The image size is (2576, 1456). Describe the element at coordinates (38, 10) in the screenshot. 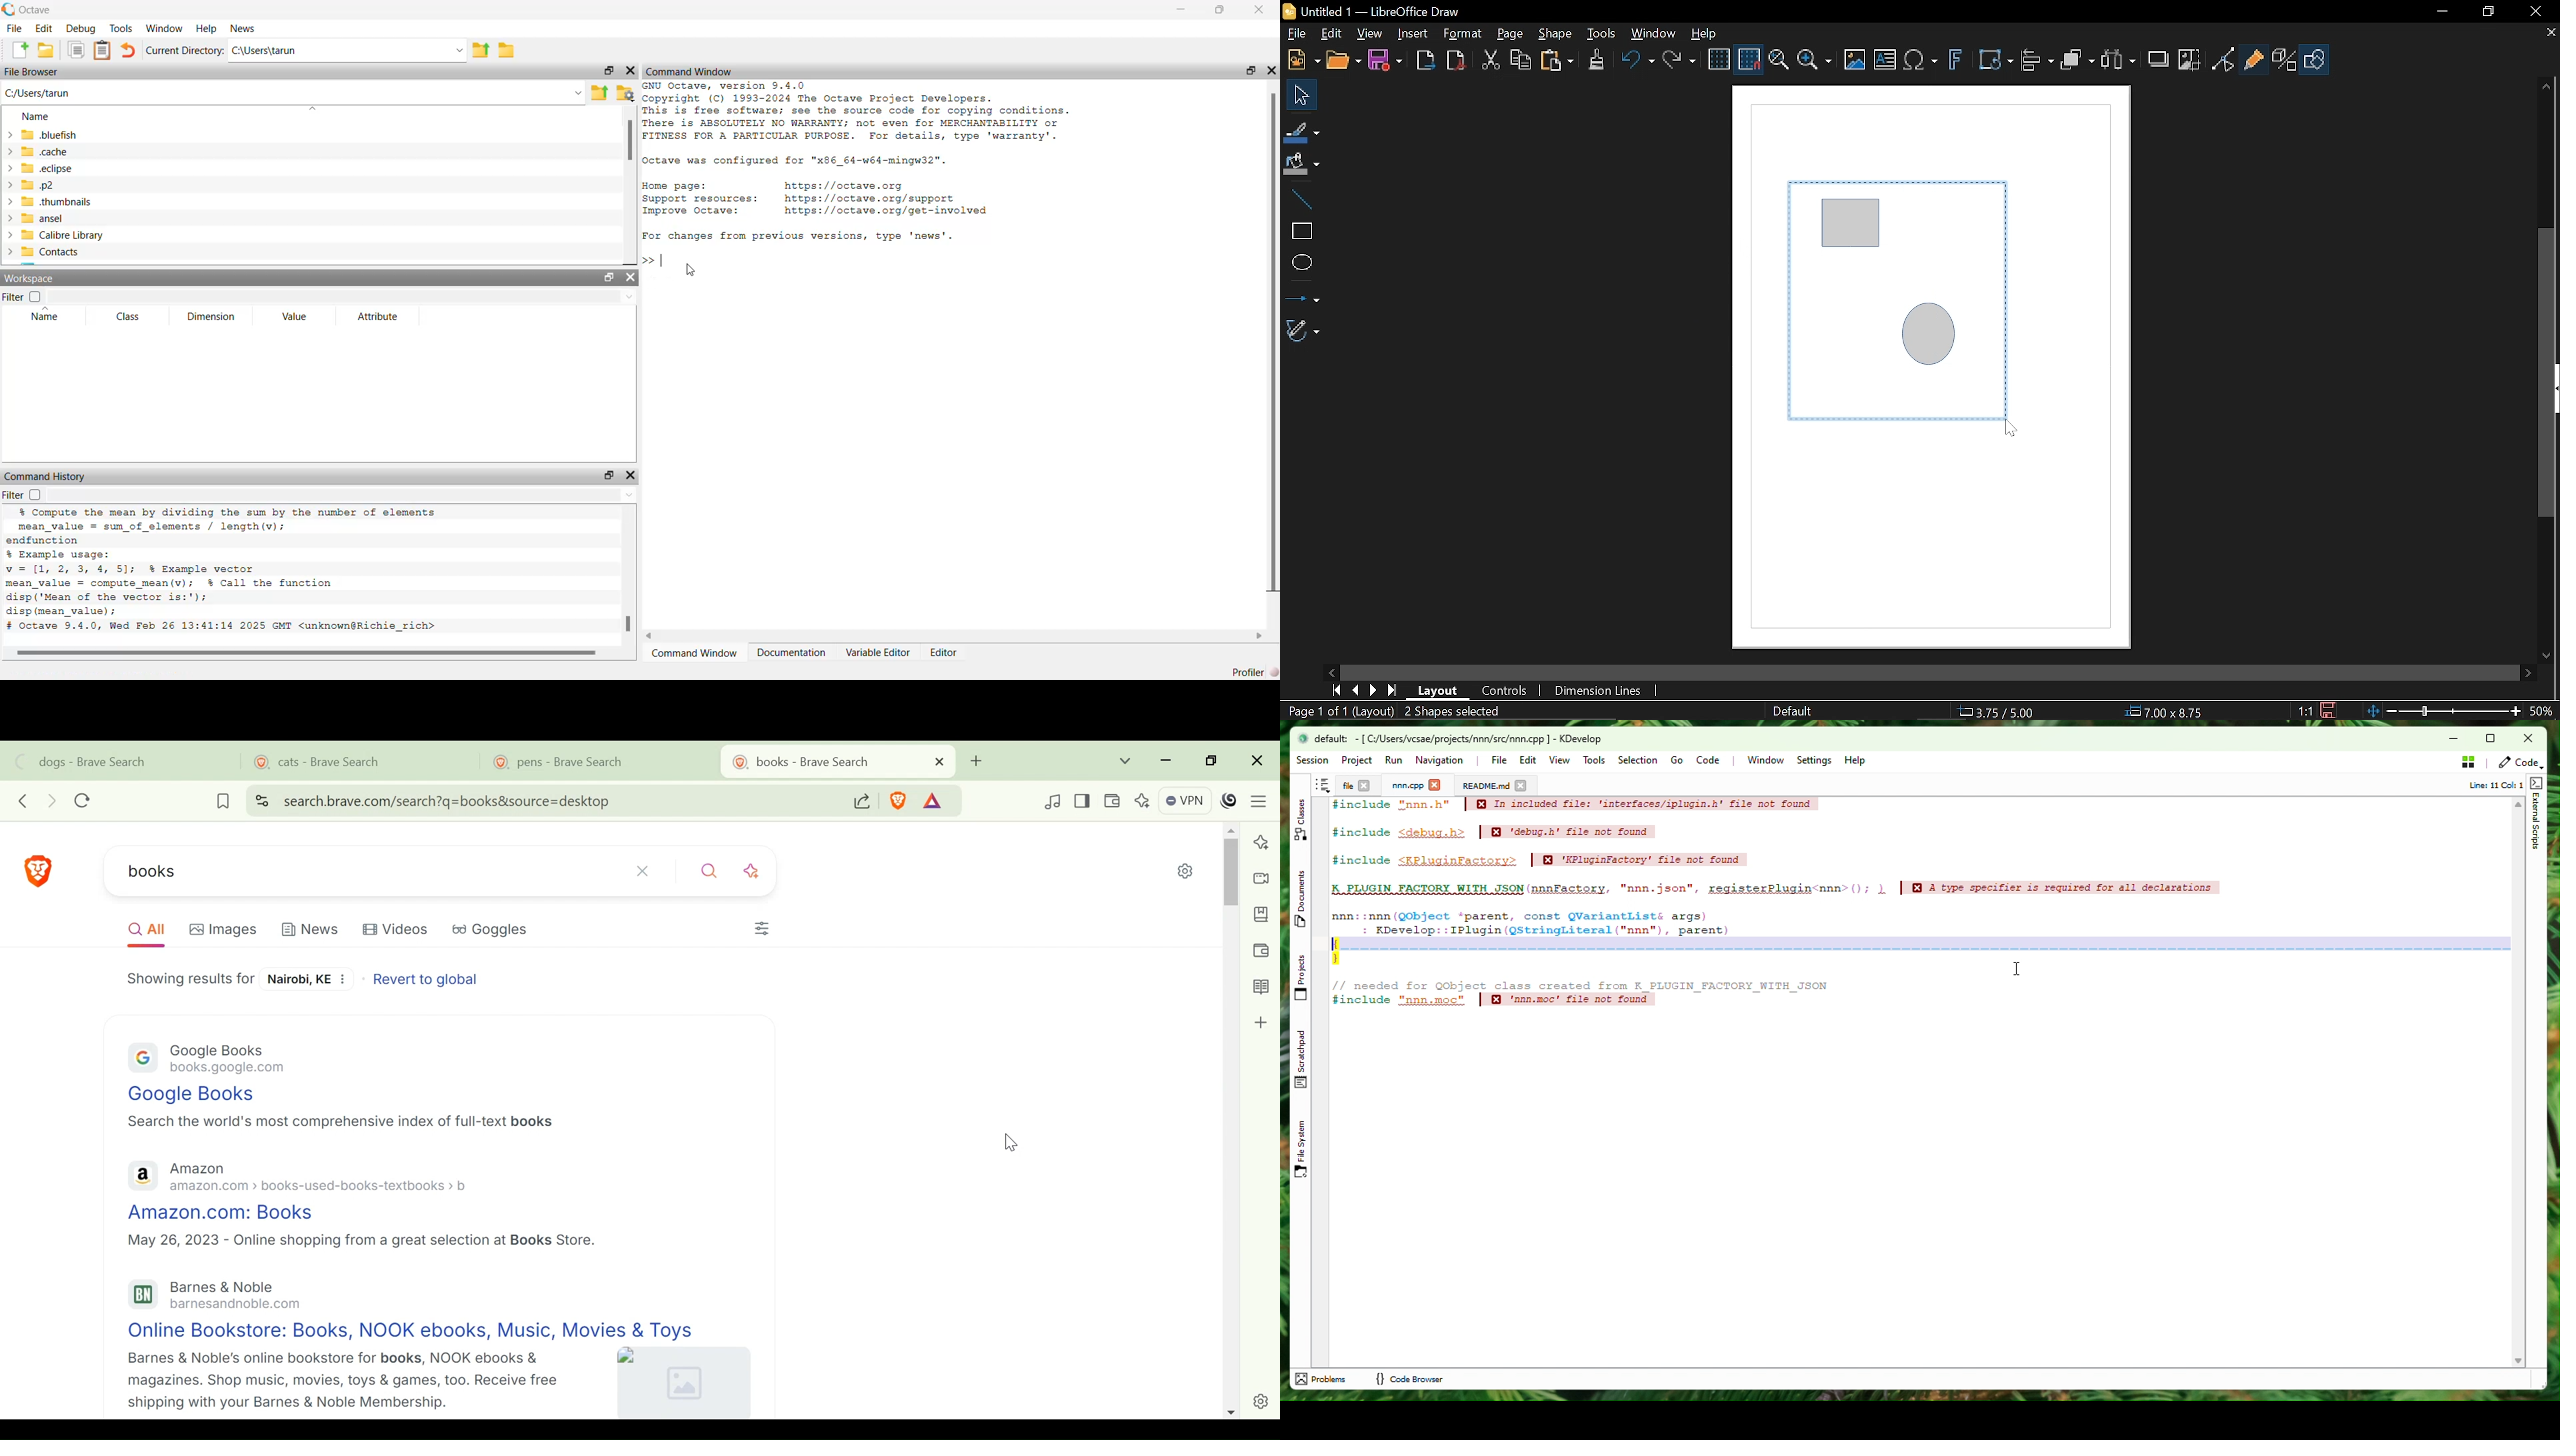

I see `octave` at that location.